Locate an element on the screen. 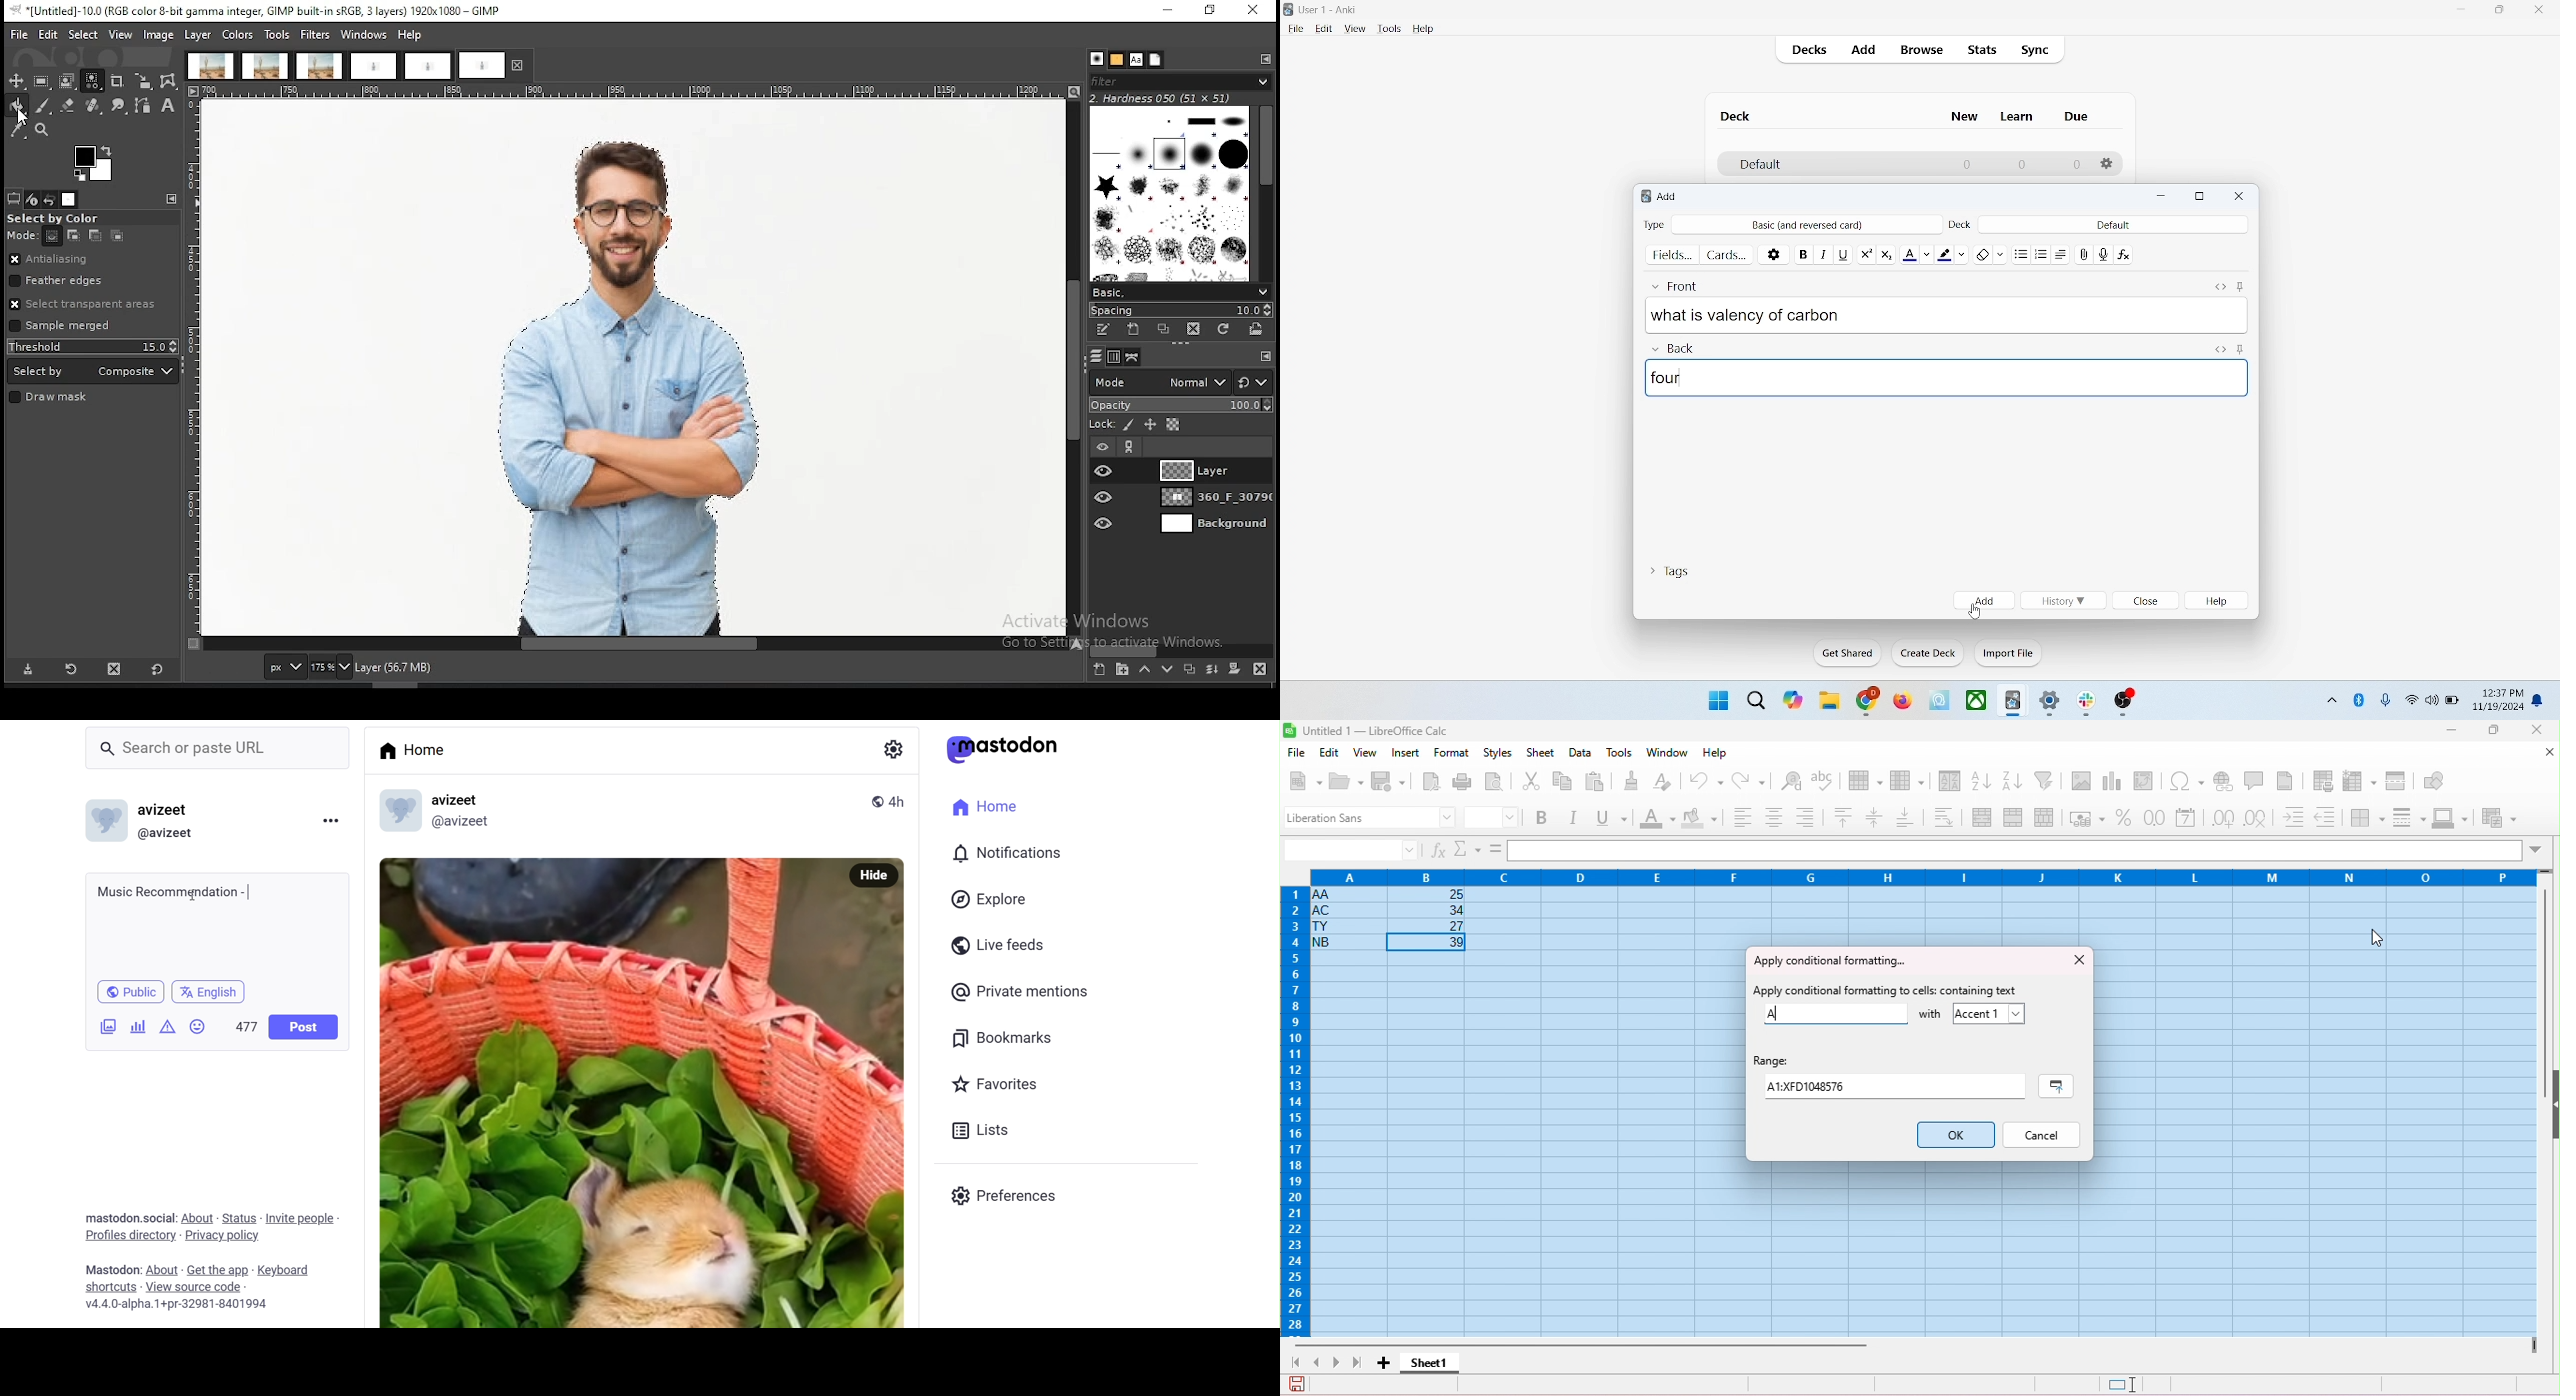 This screenshot has width=2576, height=1400. insert comment is located at coordinates (2256, 780).